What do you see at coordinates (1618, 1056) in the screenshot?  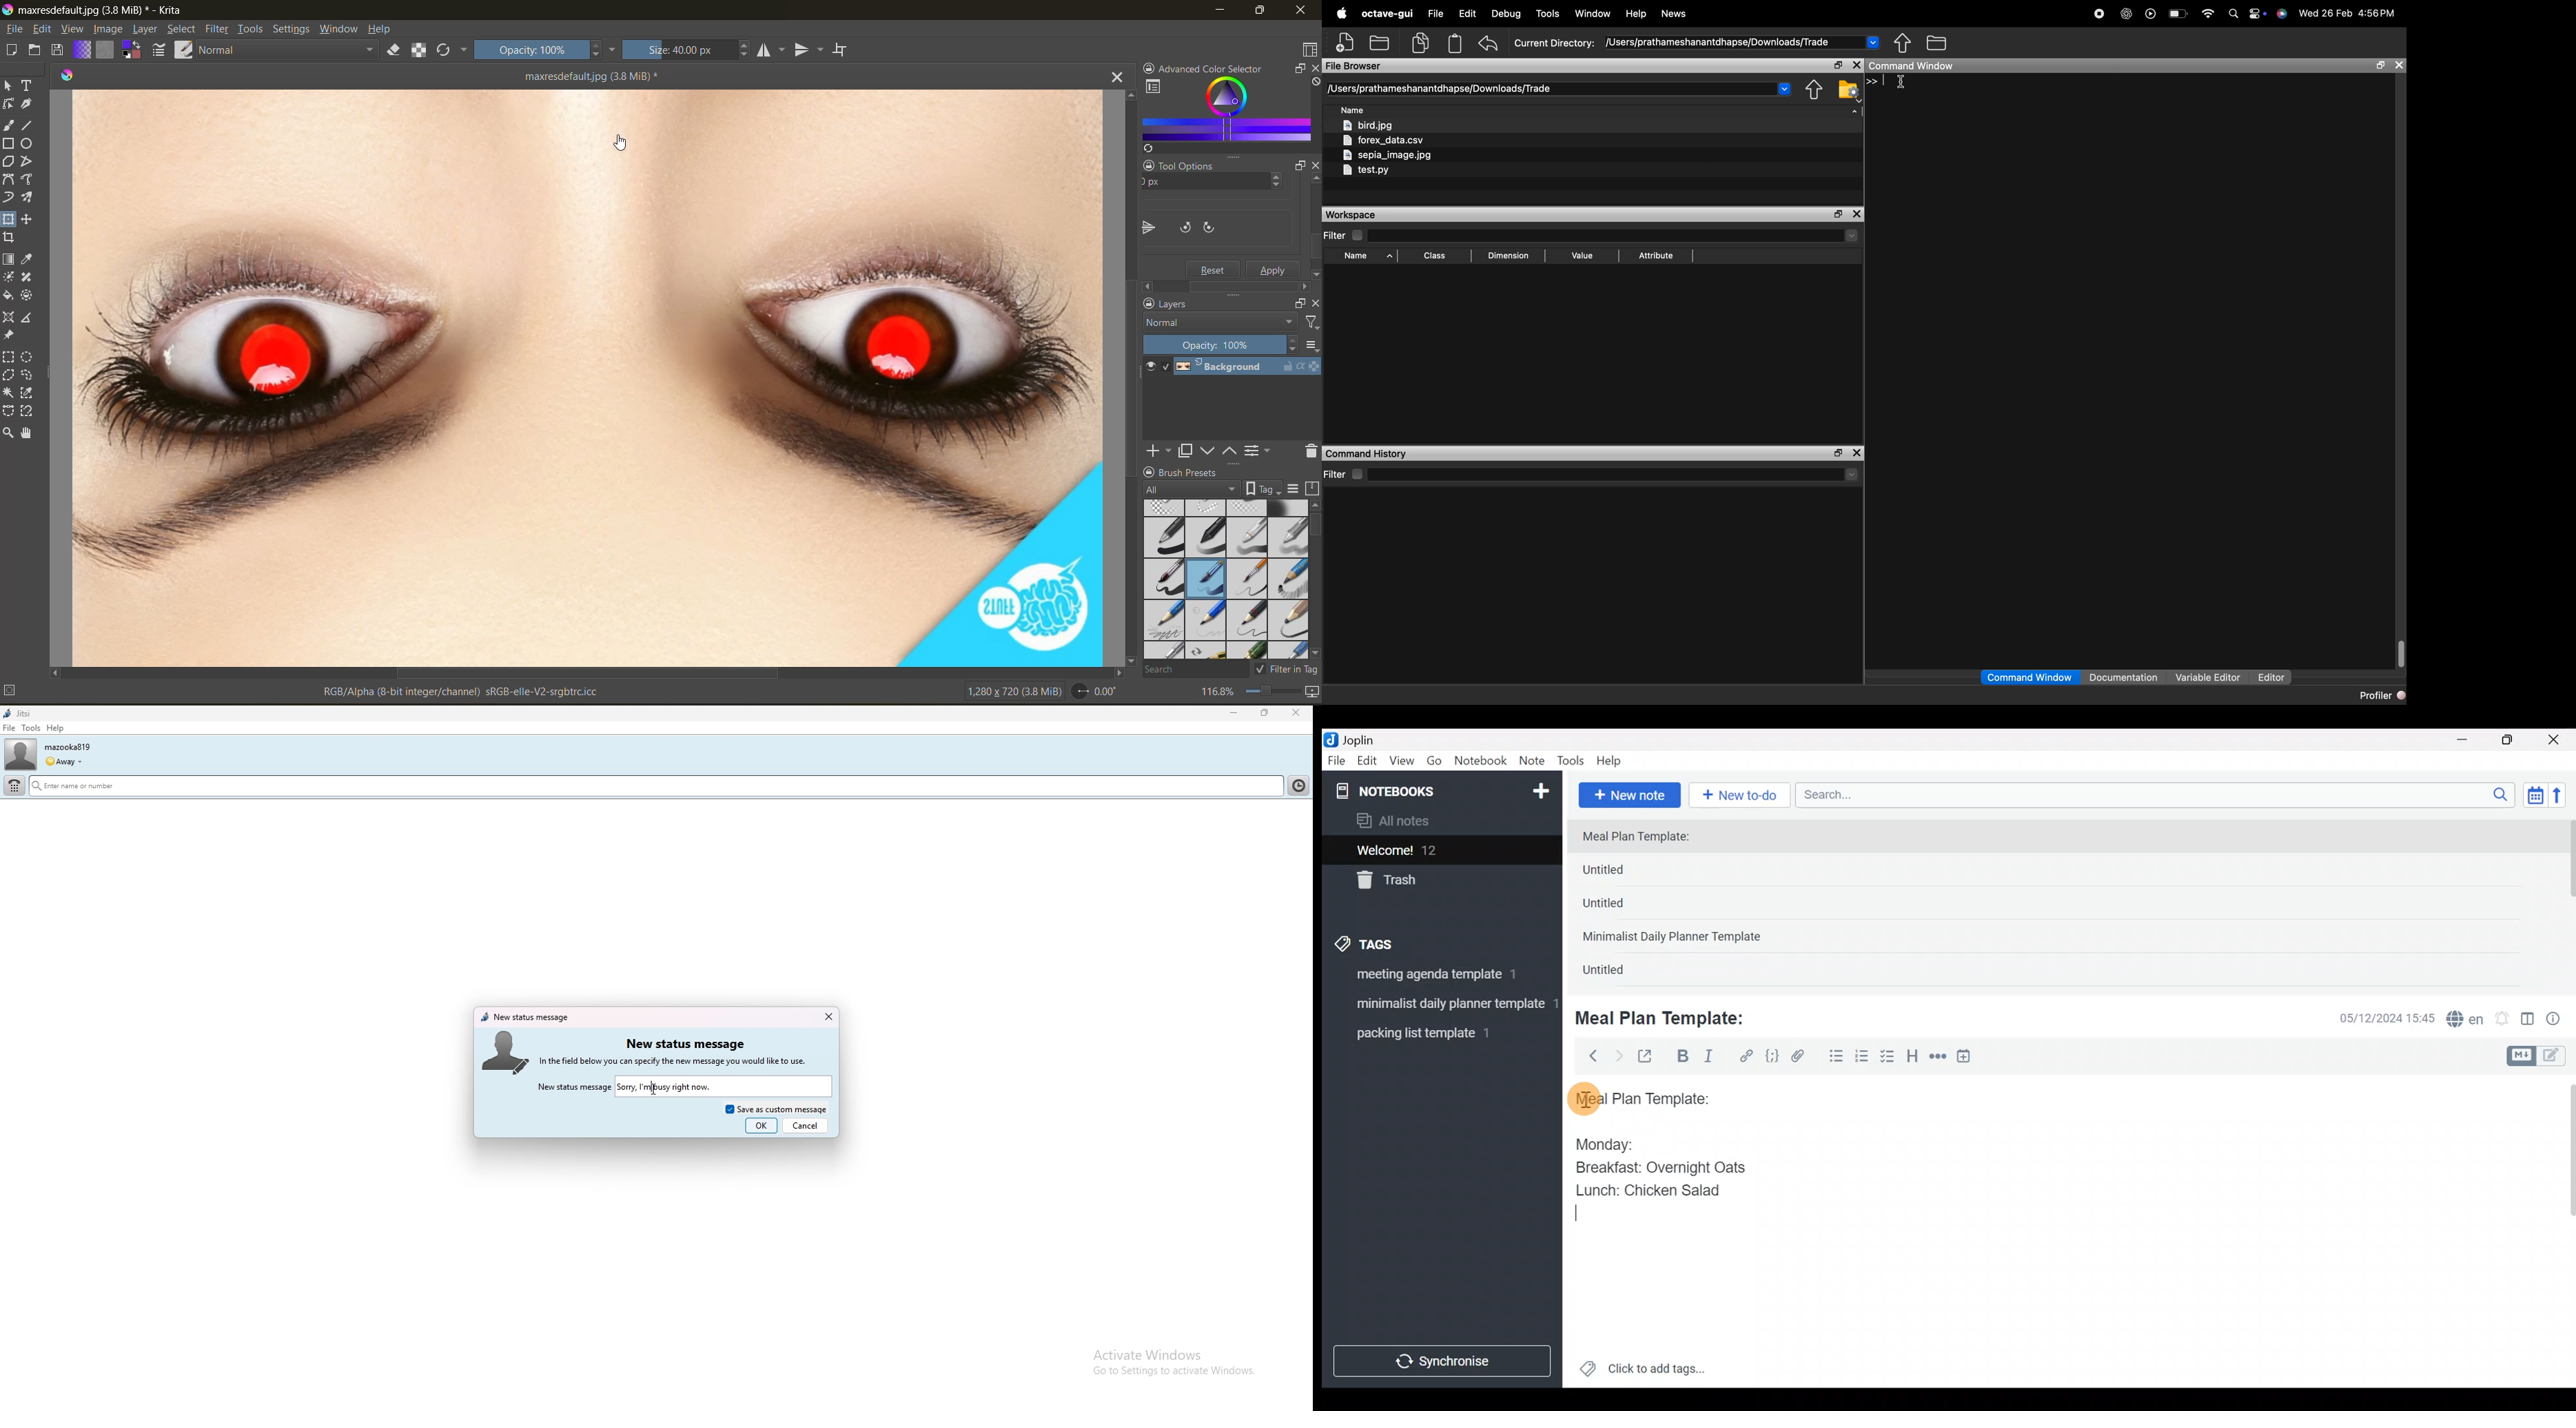 I see `Forward` at bounding box center [1618, 1056].